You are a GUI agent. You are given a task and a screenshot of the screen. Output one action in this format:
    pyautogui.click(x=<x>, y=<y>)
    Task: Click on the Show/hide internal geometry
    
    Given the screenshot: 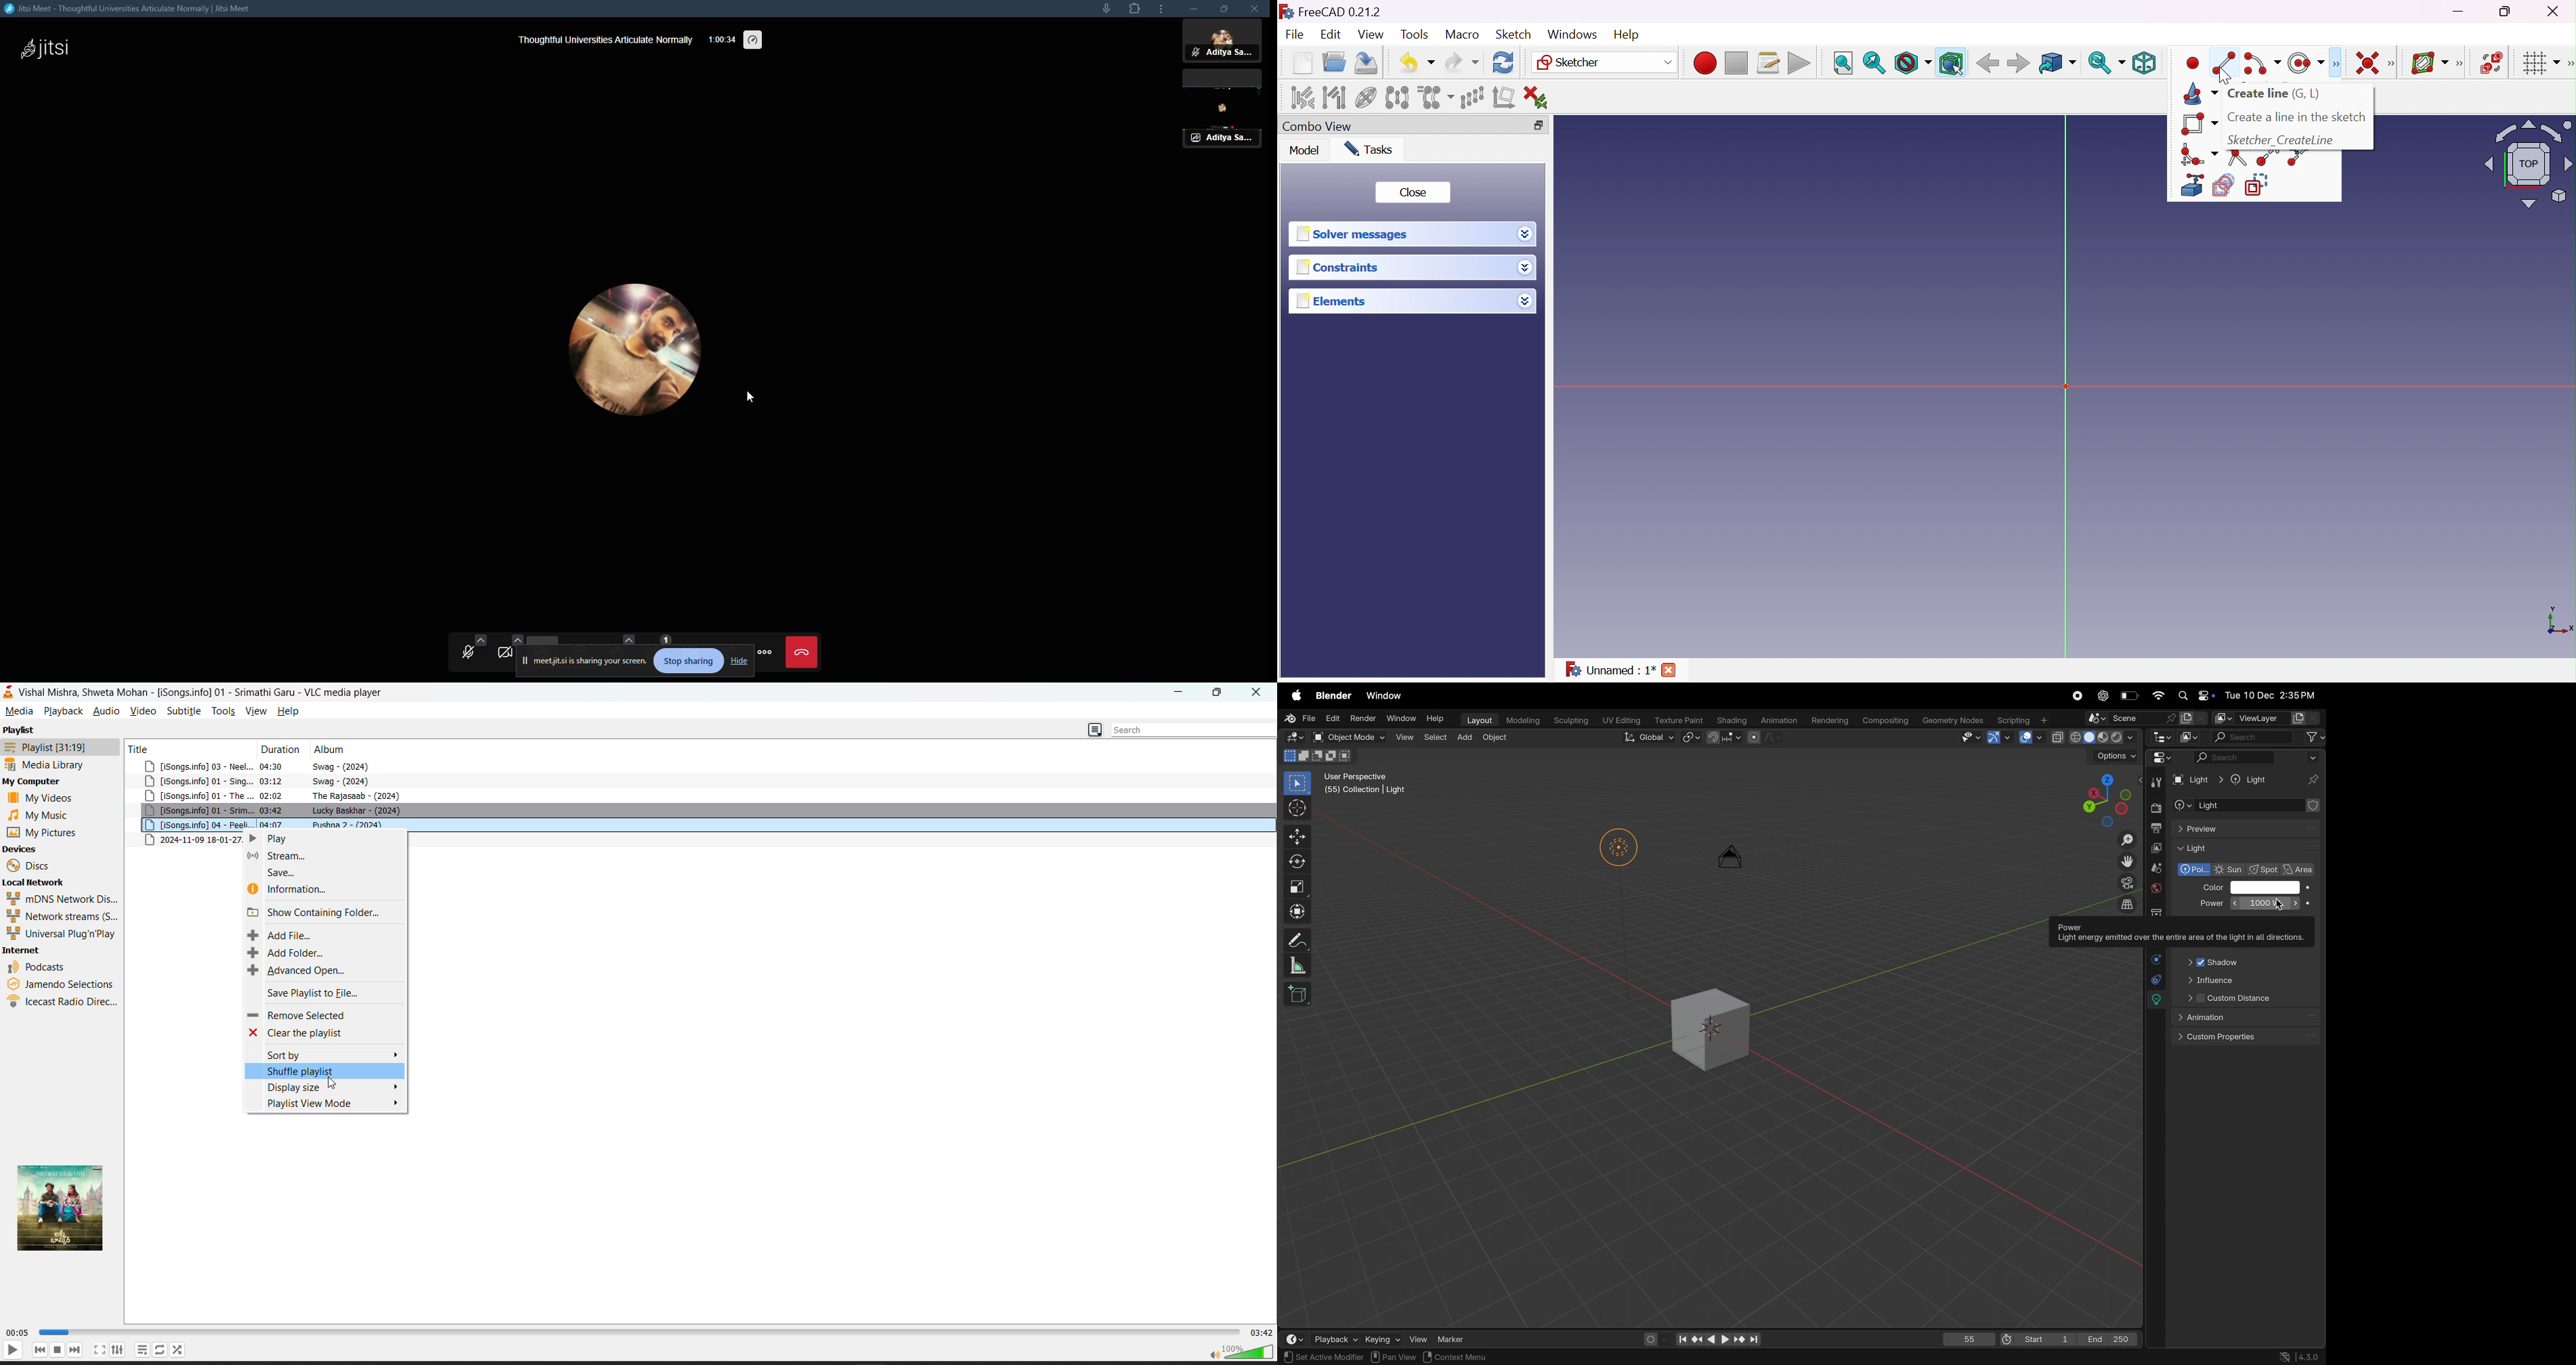 What is the action you would take?
    pyautogui.click(x=1365, y=98)
    